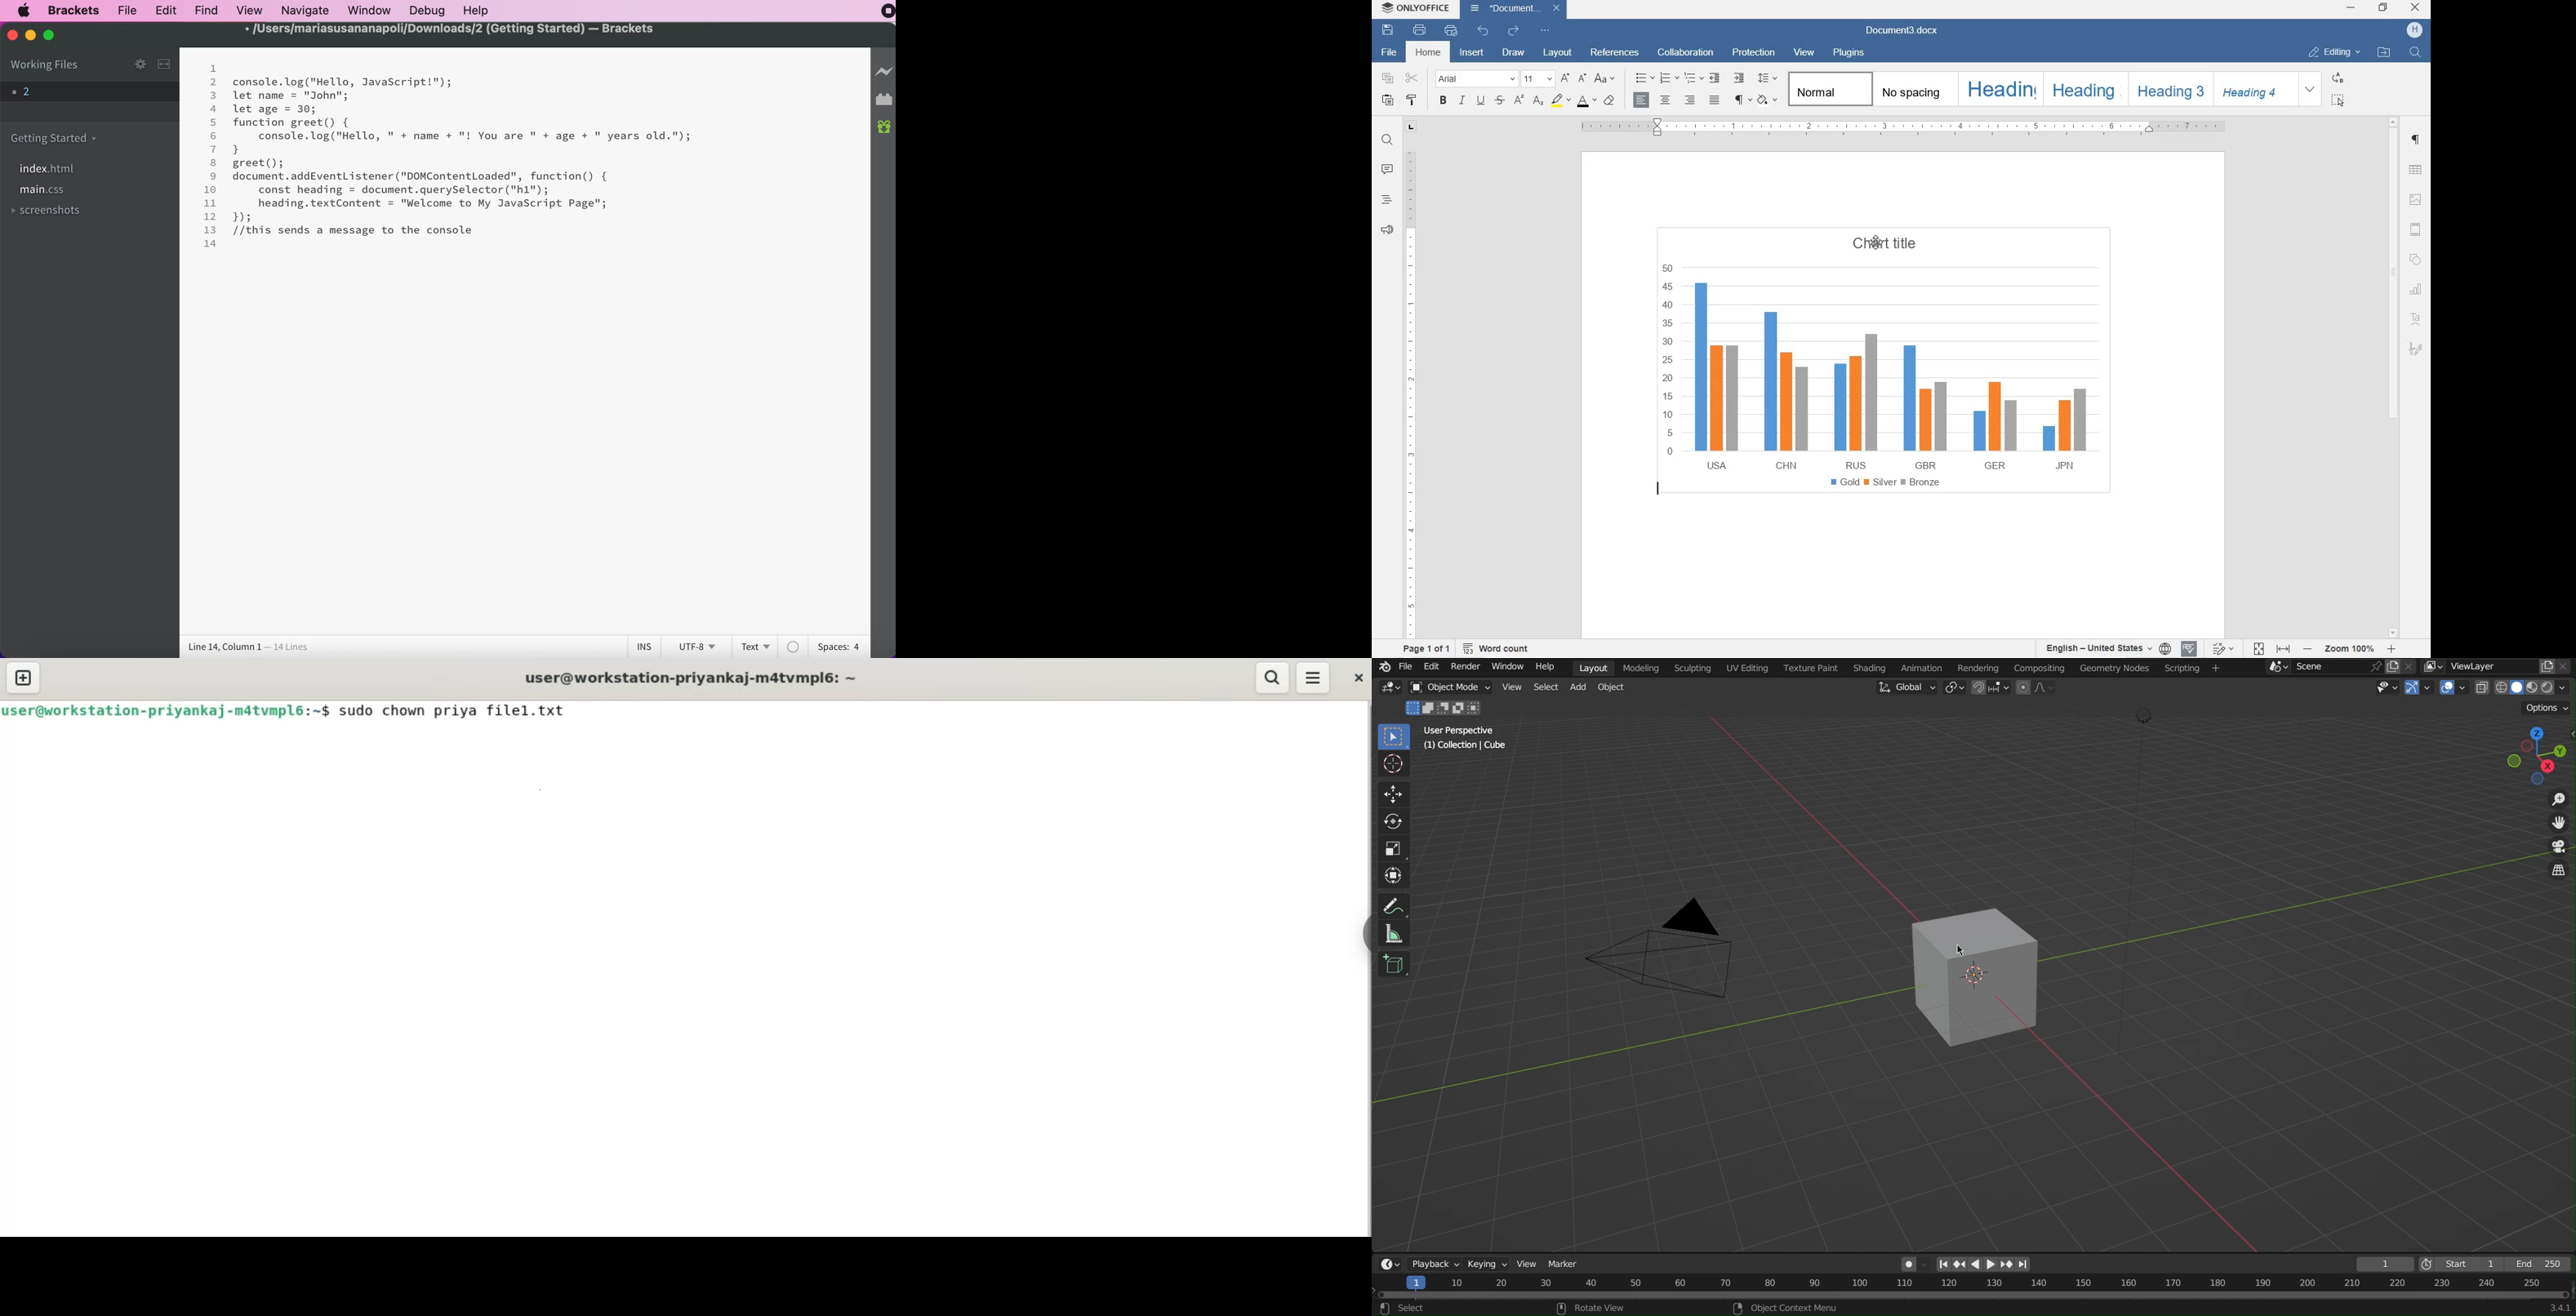  I want to click on find, so click(205, 11).